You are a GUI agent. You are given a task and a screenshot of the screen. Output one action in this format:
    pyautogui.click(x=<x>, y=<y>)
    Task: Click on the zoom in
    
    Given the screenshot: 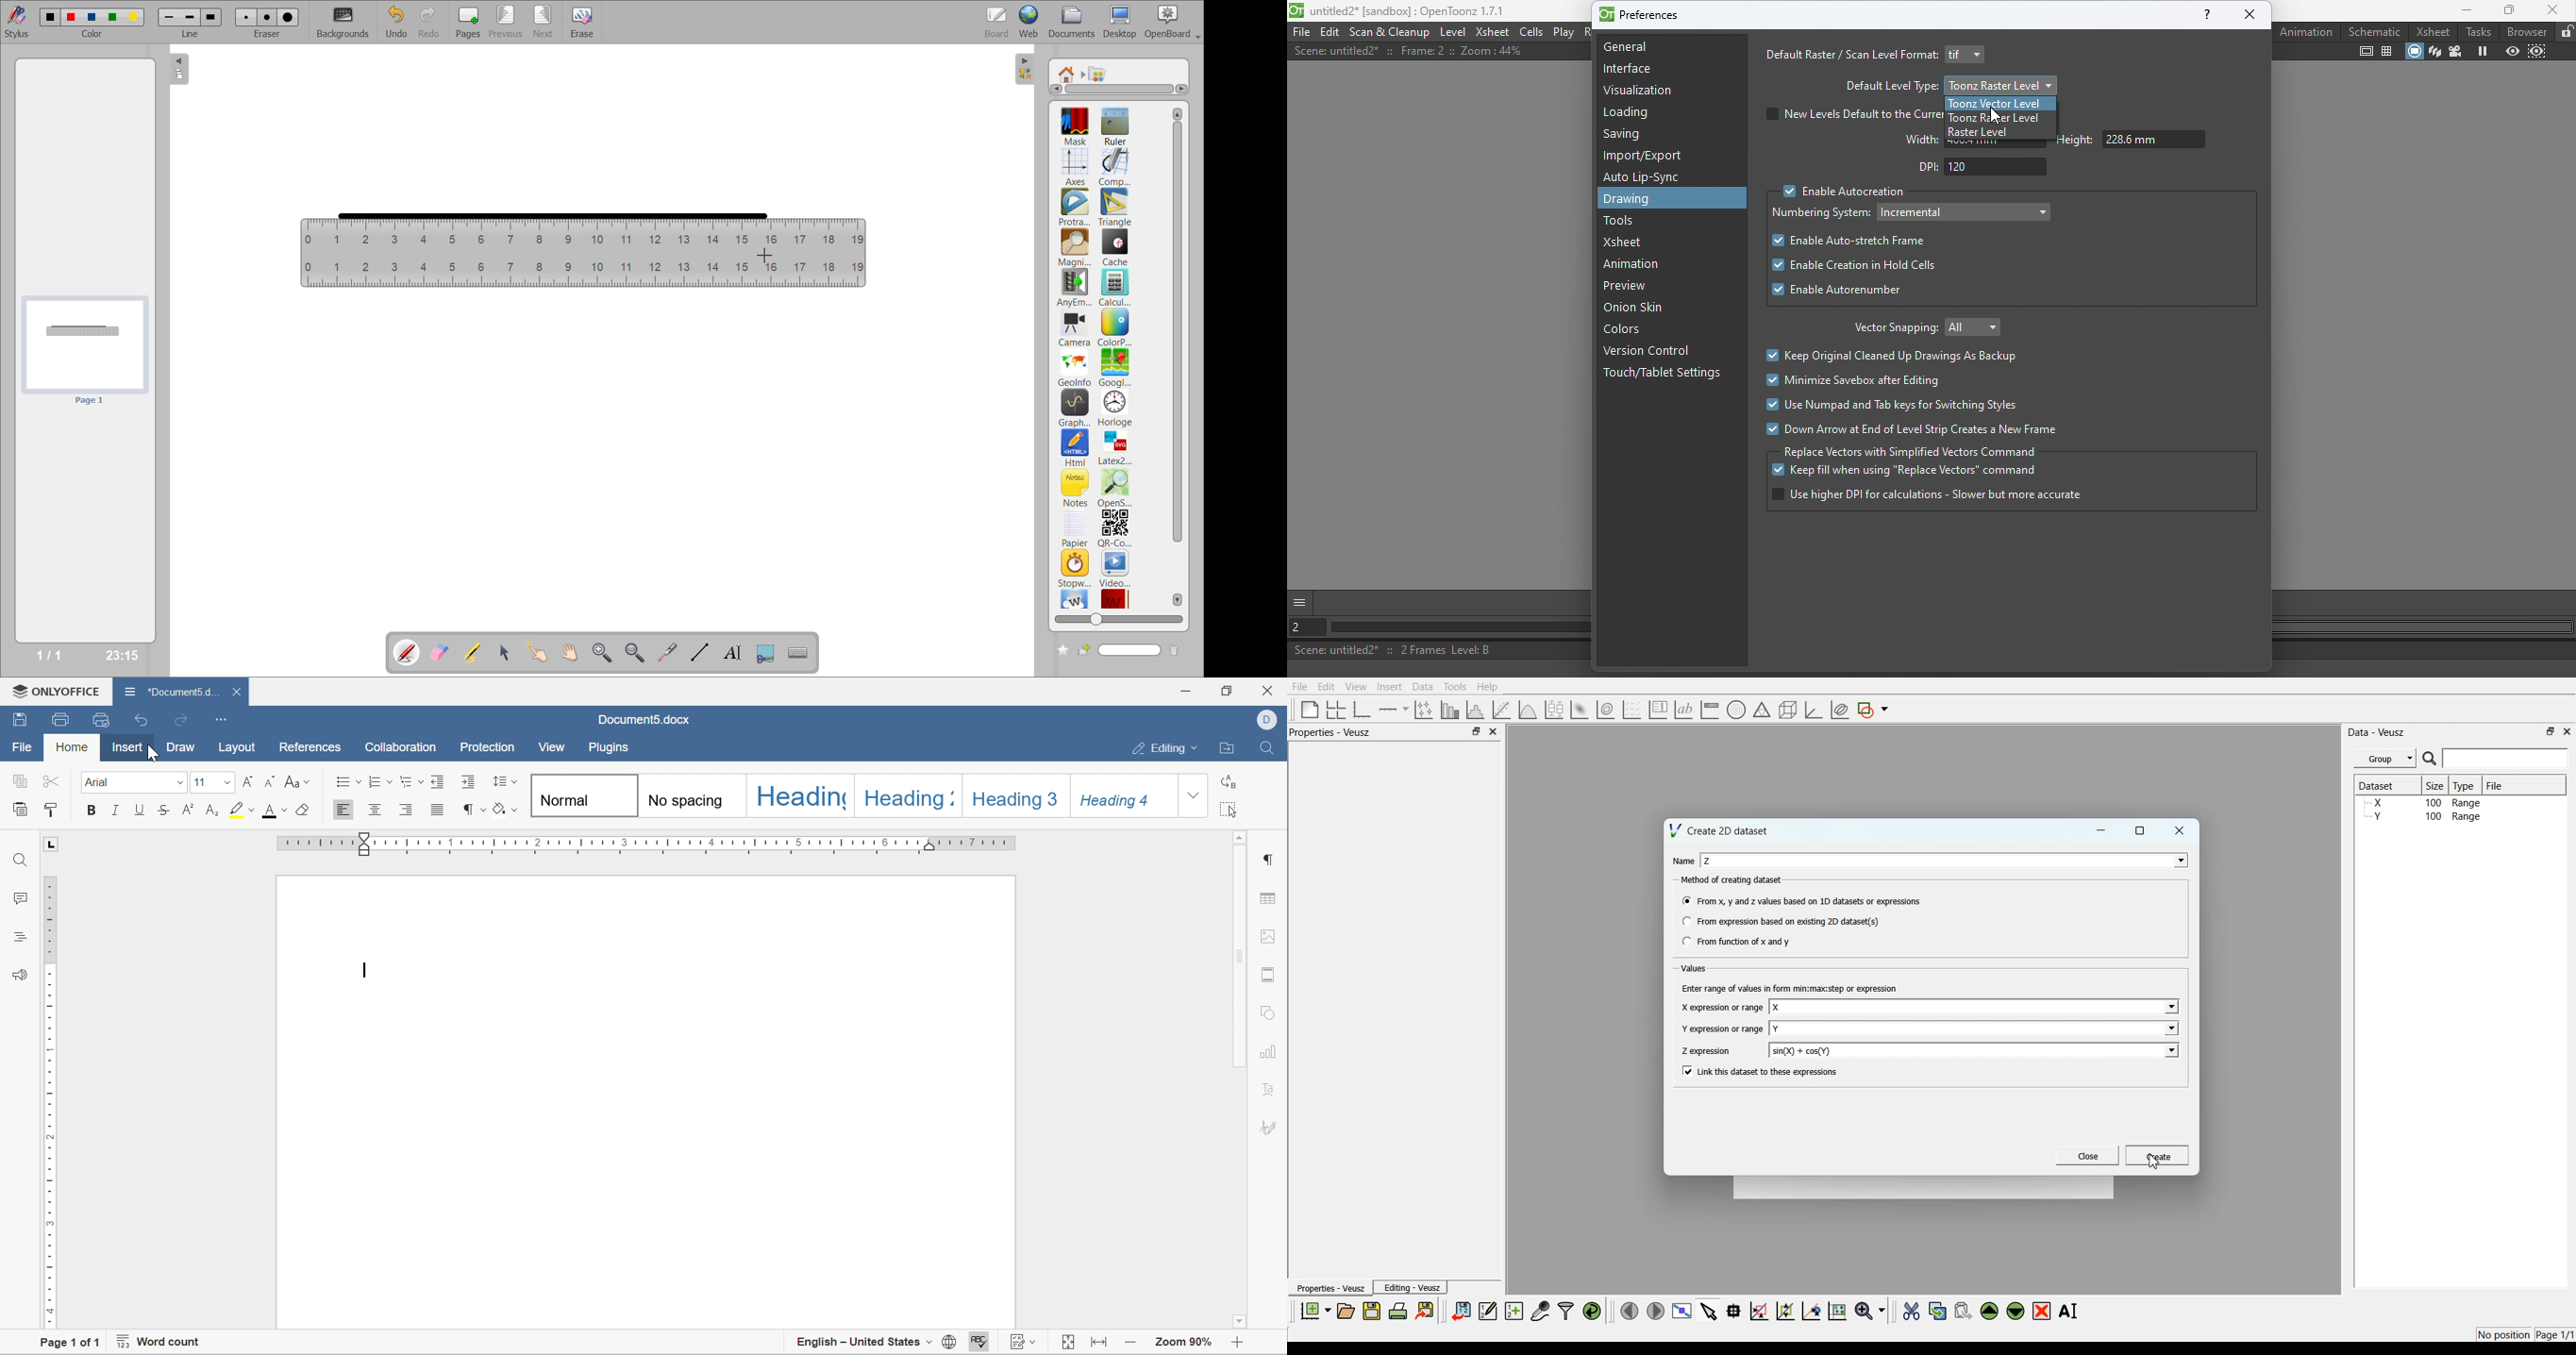 What is the action you would take?
    pyautogui.click(x=1238, y=1344)
    